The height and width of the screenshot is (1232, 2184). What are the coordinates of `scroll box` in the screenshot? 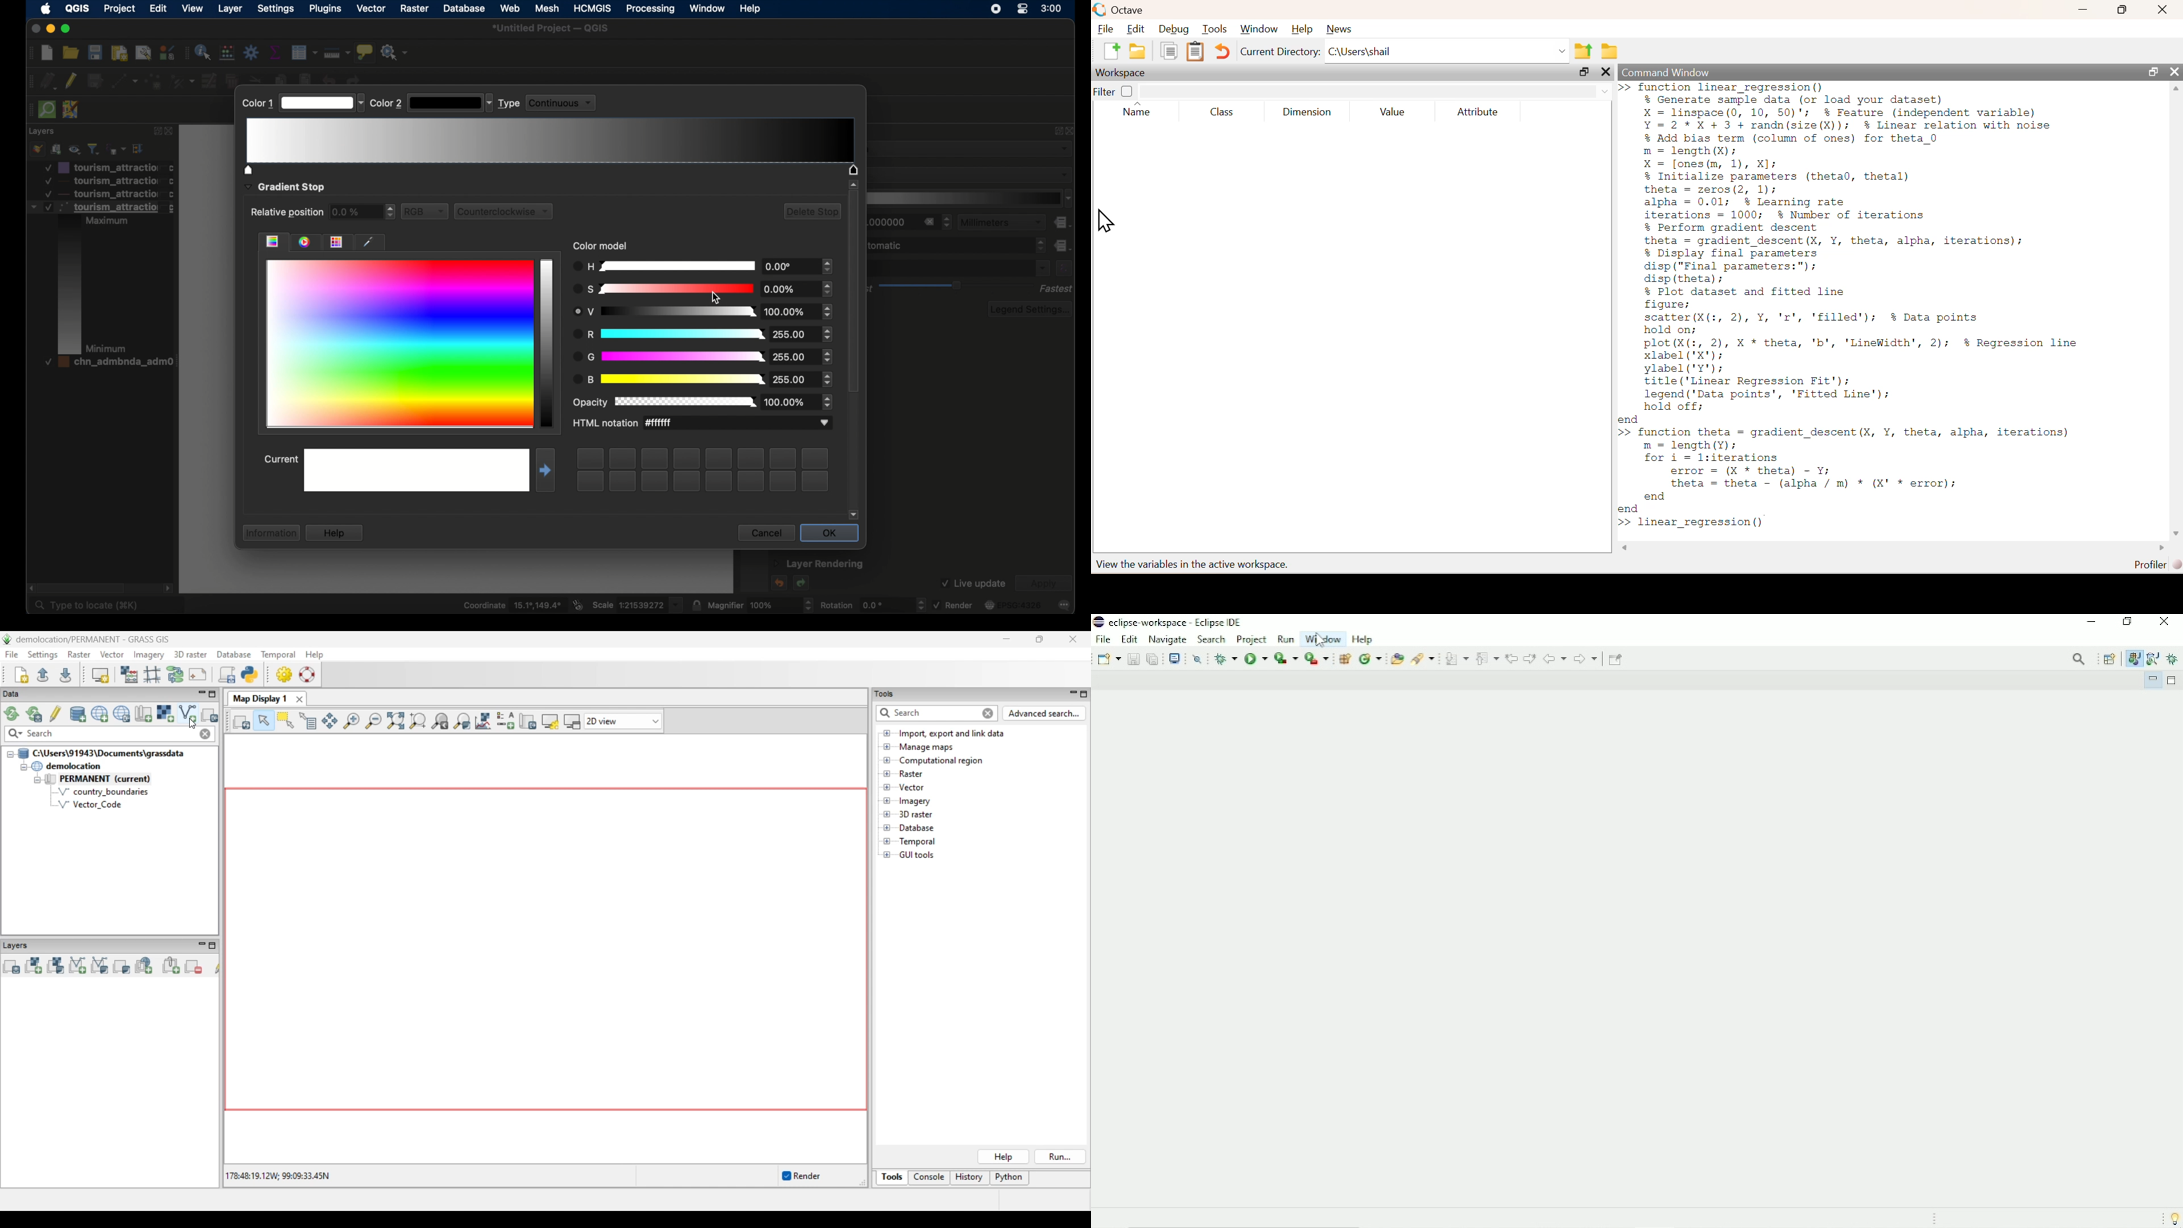 It's located at (85, 587).